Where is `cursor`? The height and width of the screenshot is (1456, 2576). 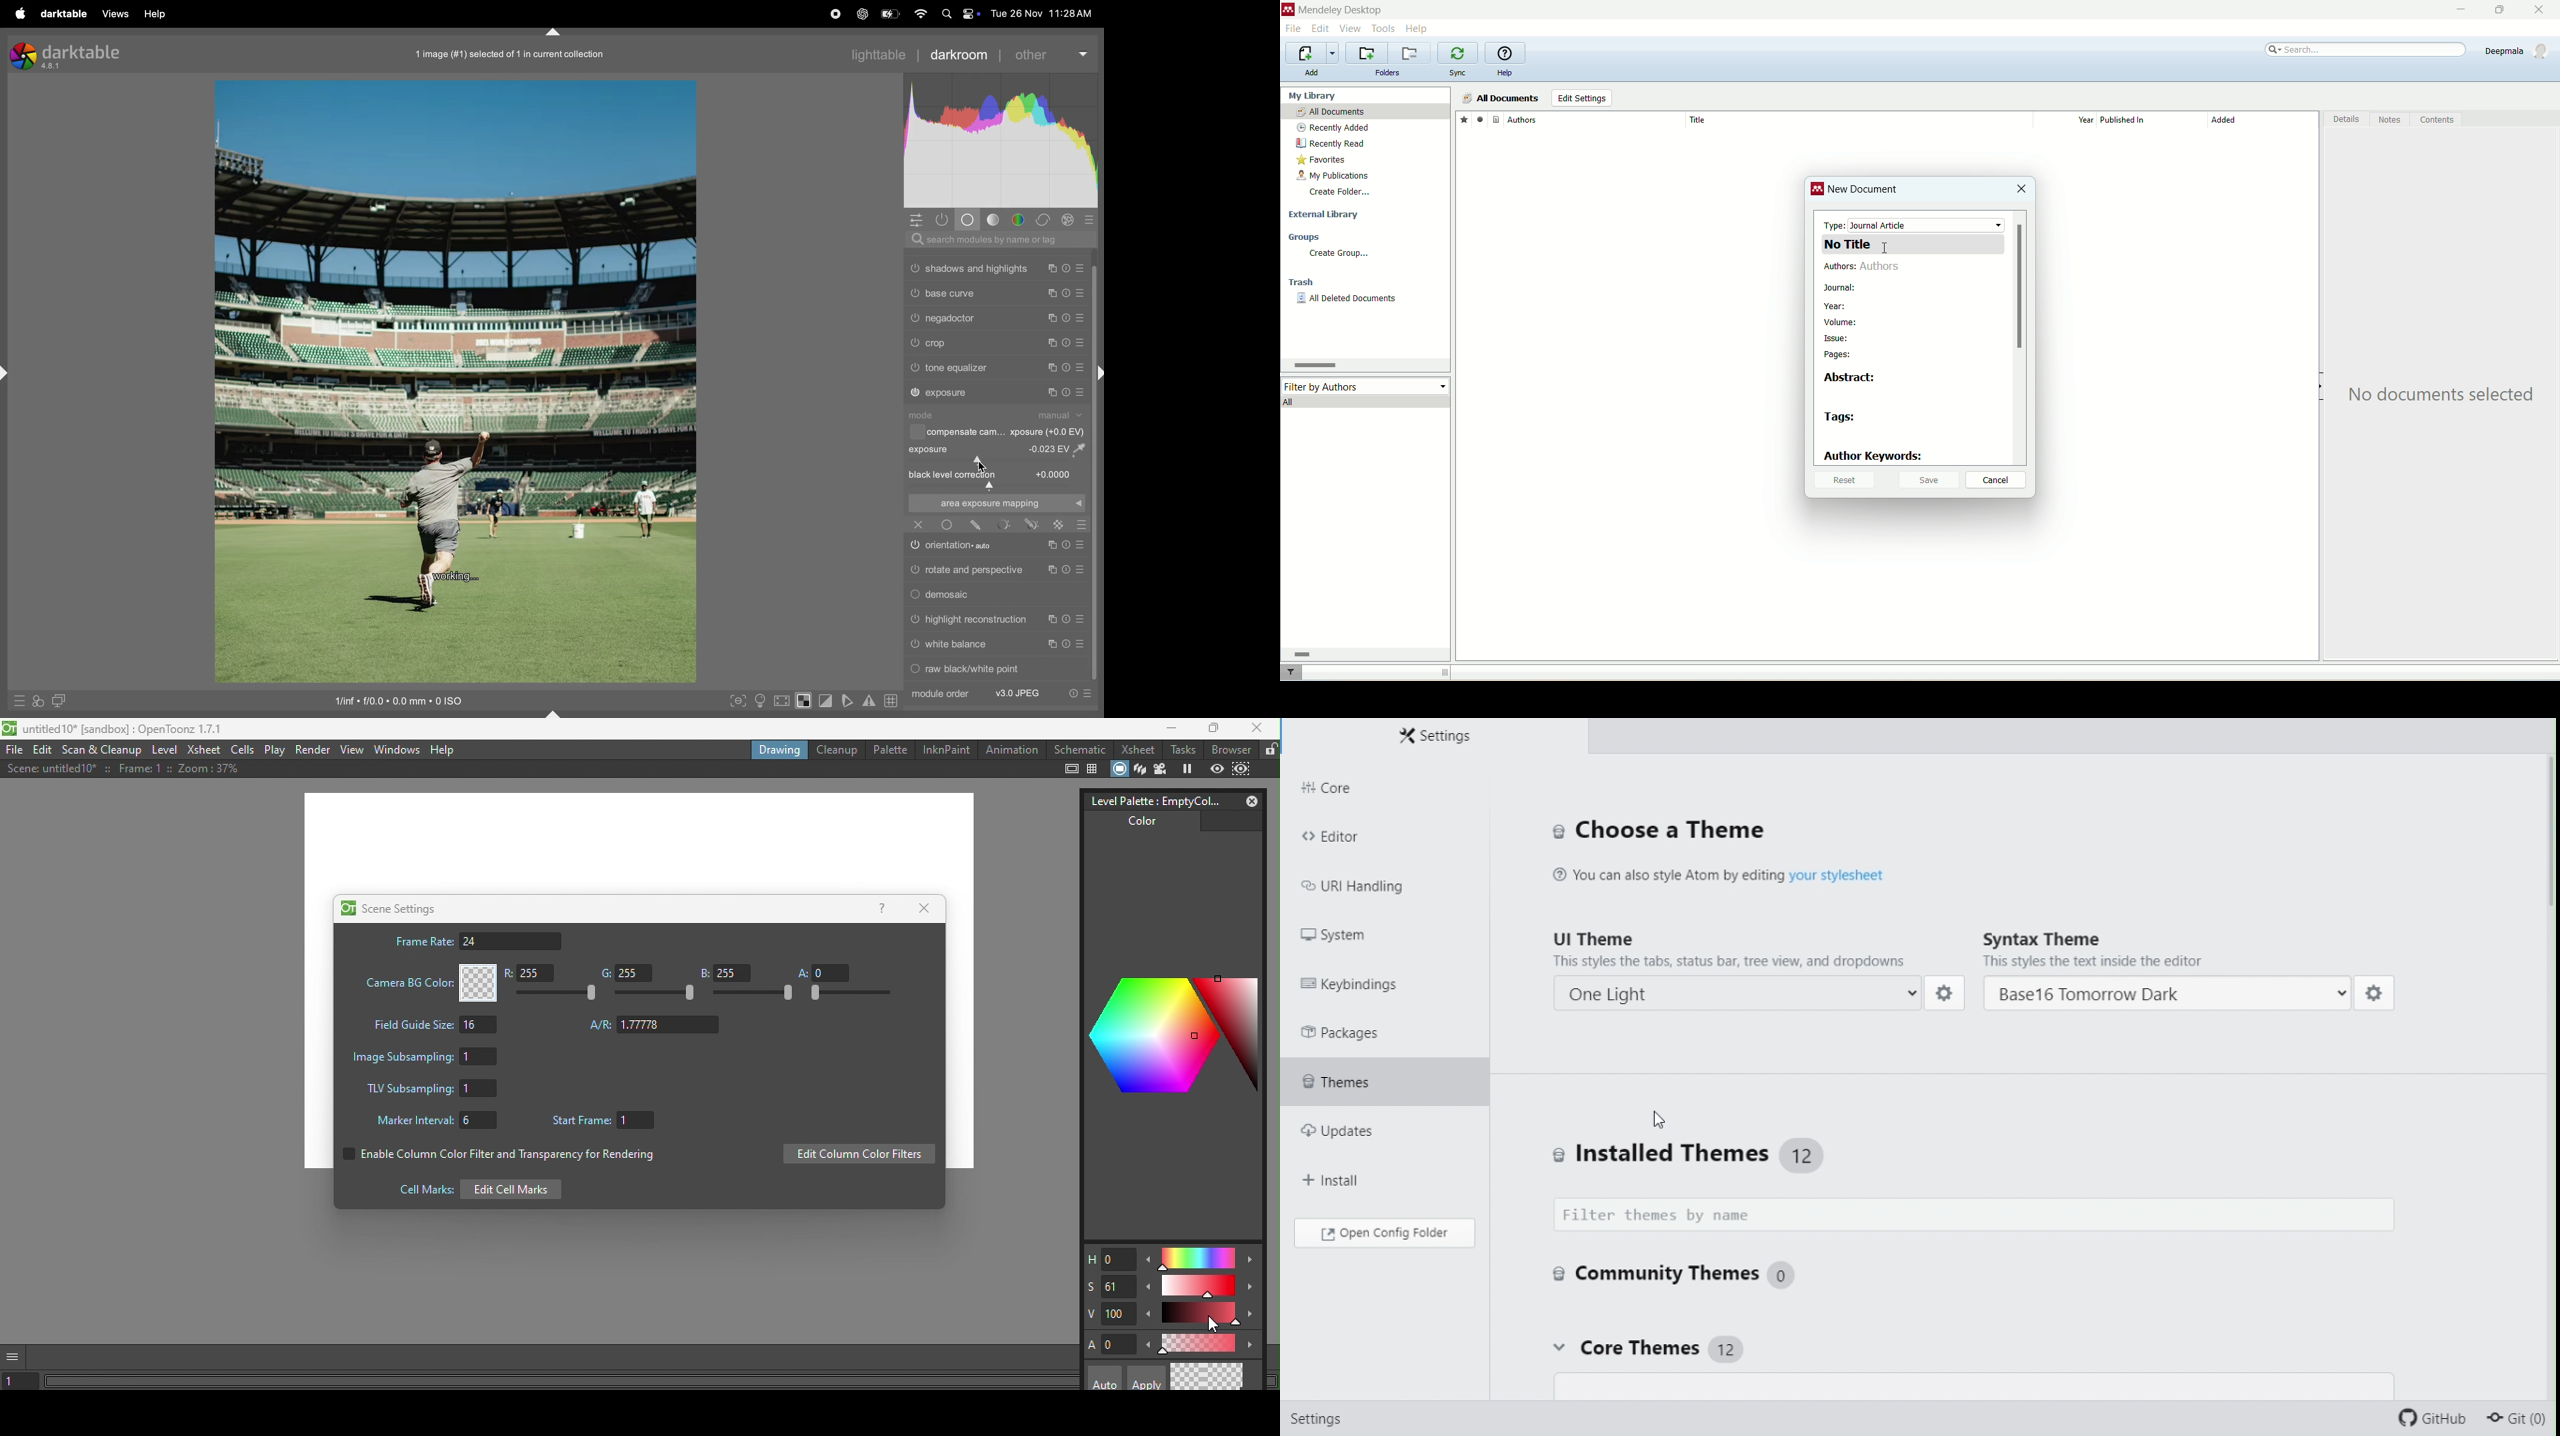 cursor is located at coordinates (1213, 1326).